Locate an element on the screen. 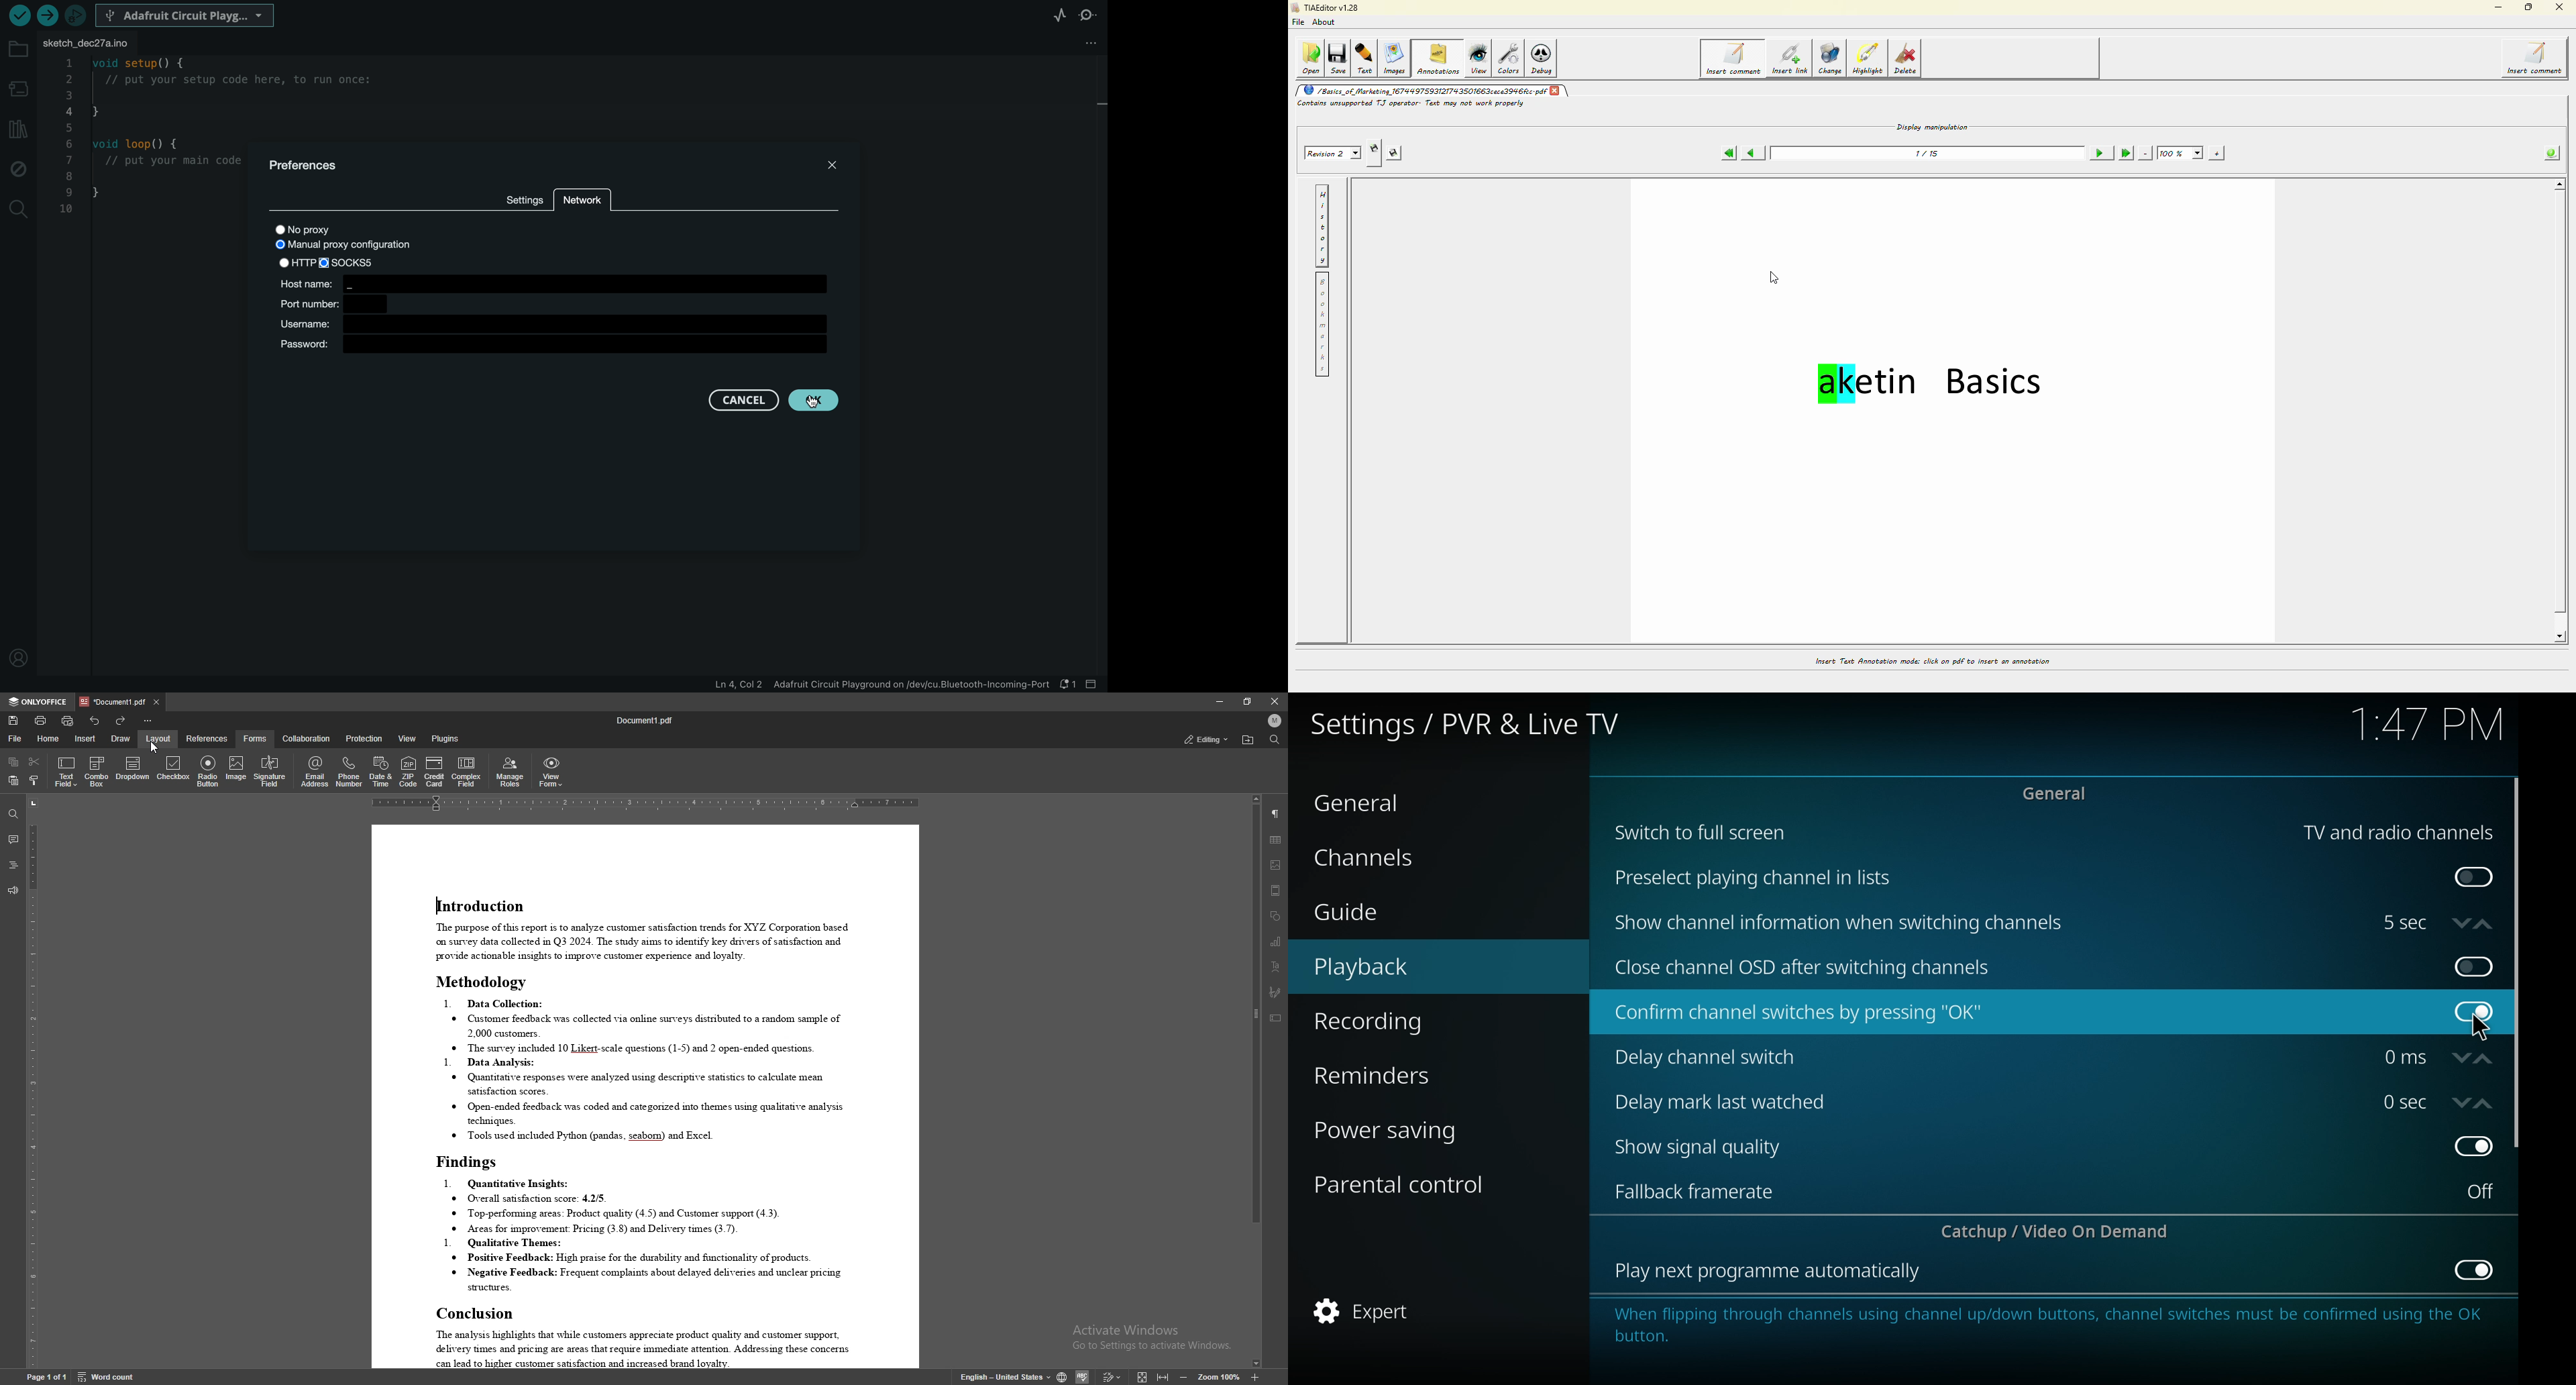 The height and width of the screenshot is (1400, 2576). playback is located at coordinates (1401, 968).